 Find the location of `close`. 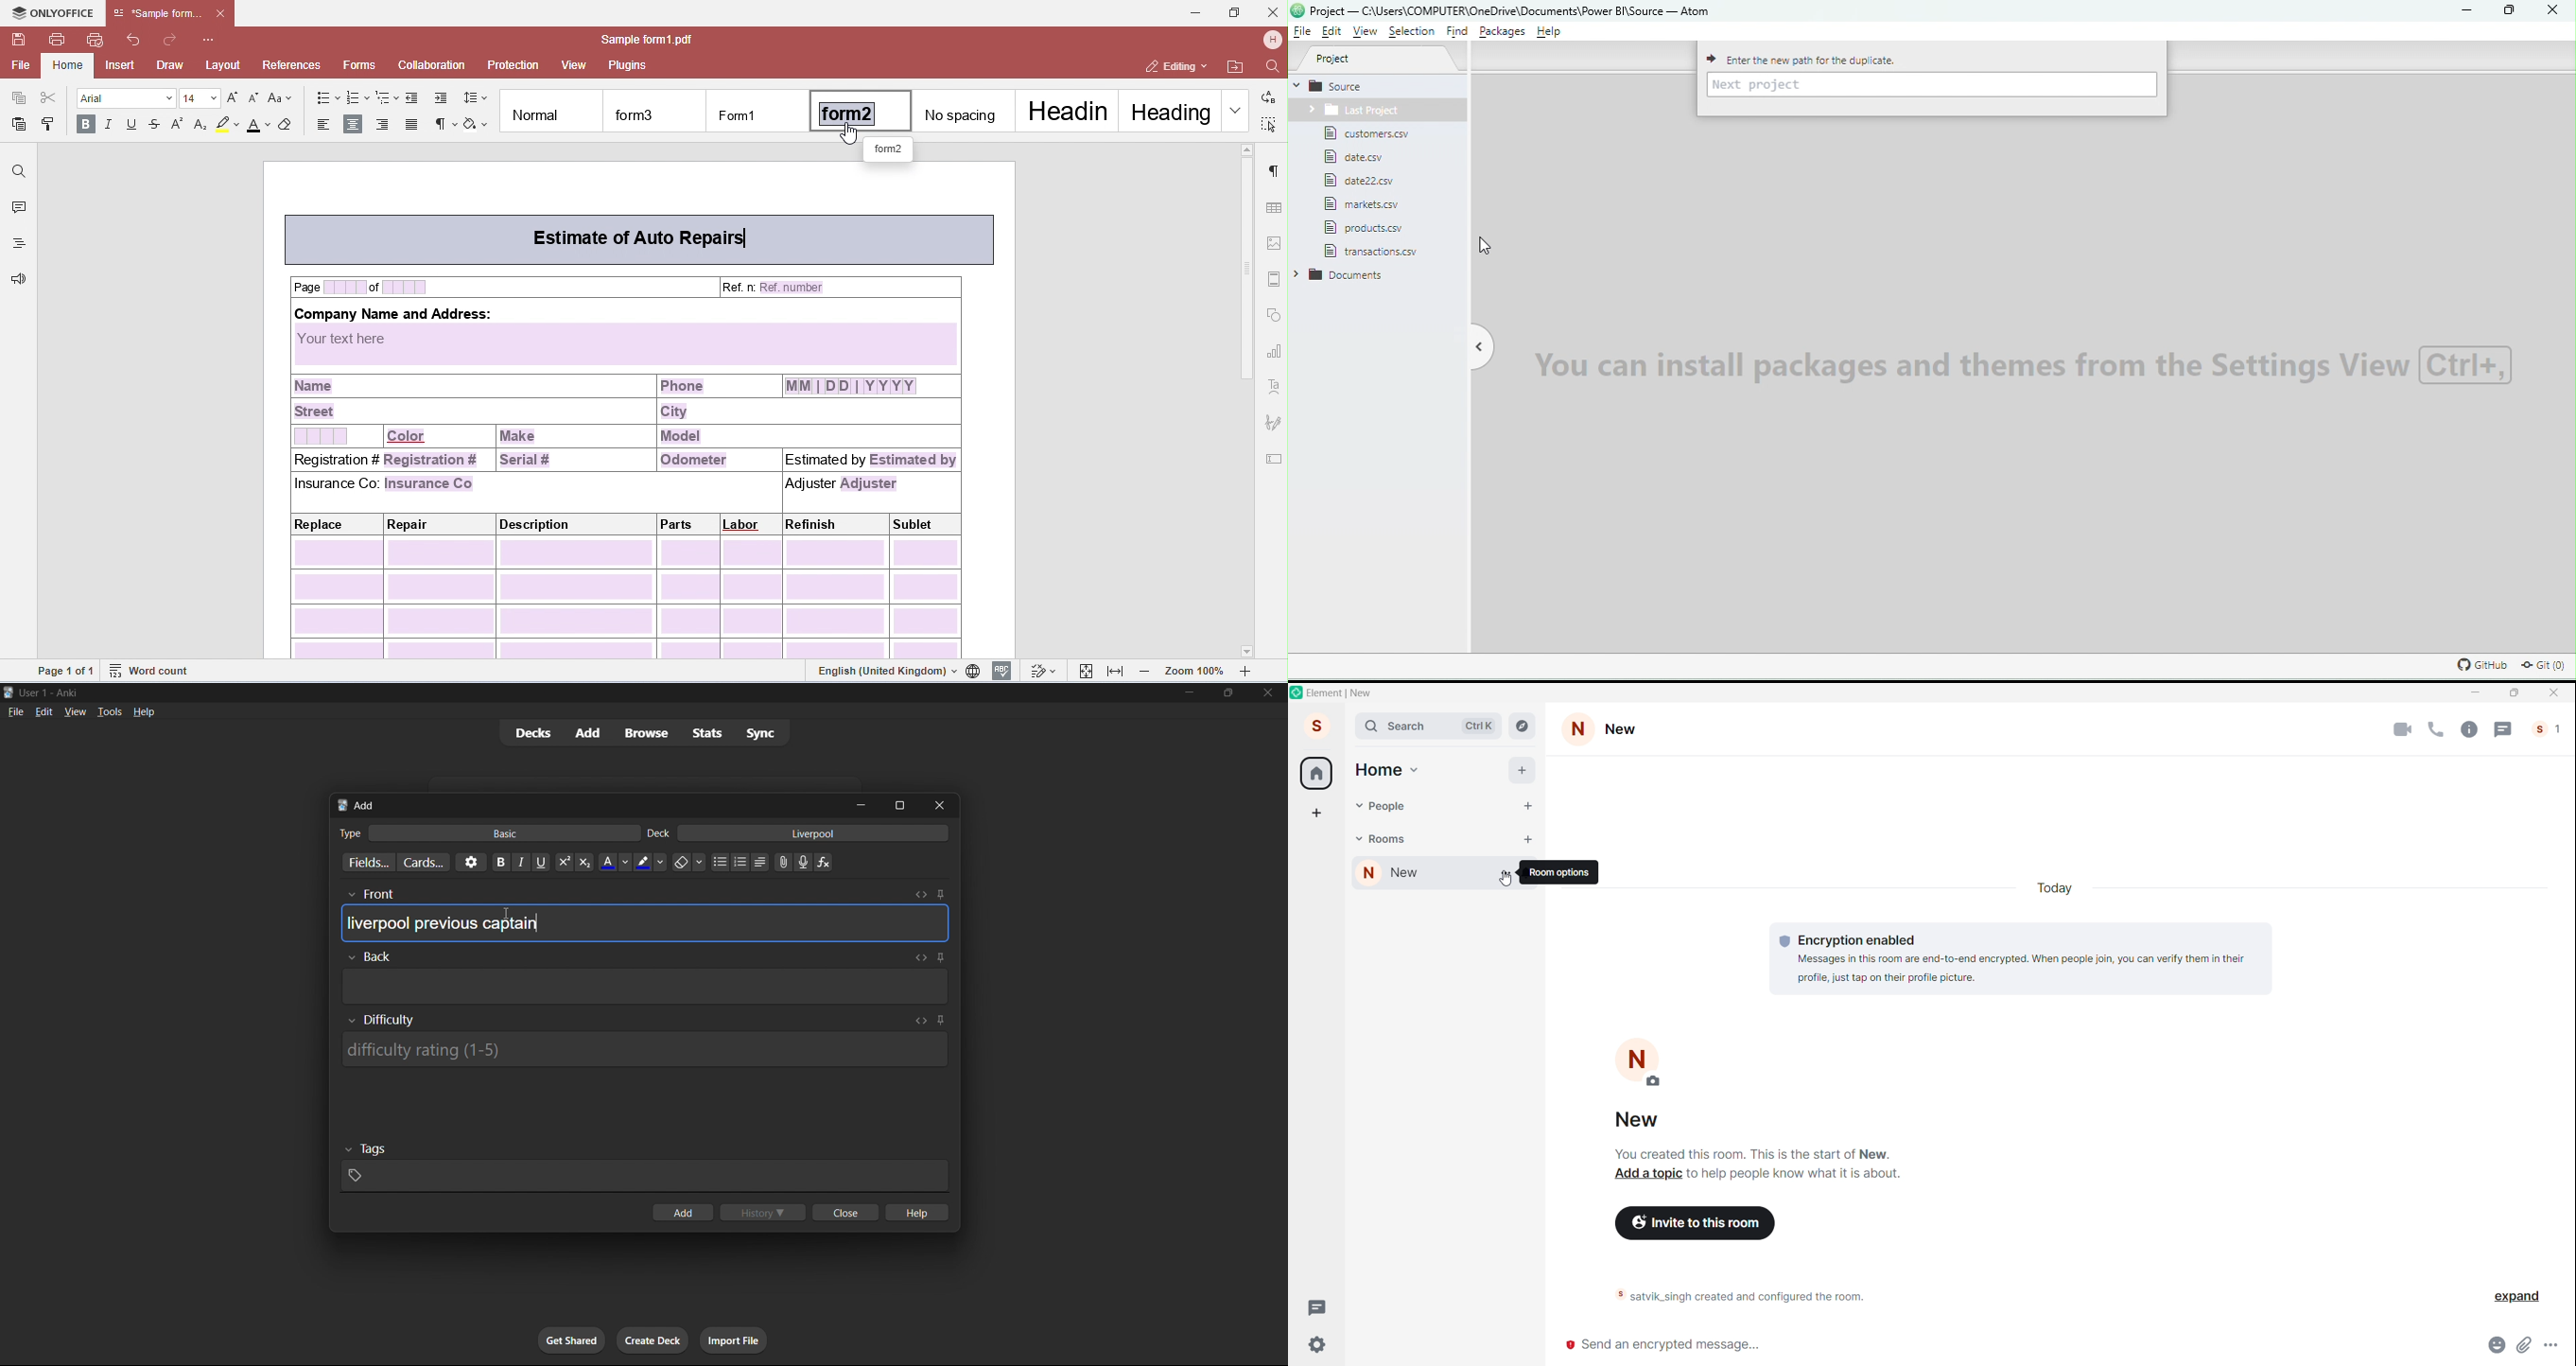

close is located at coordinates (1269, 693).